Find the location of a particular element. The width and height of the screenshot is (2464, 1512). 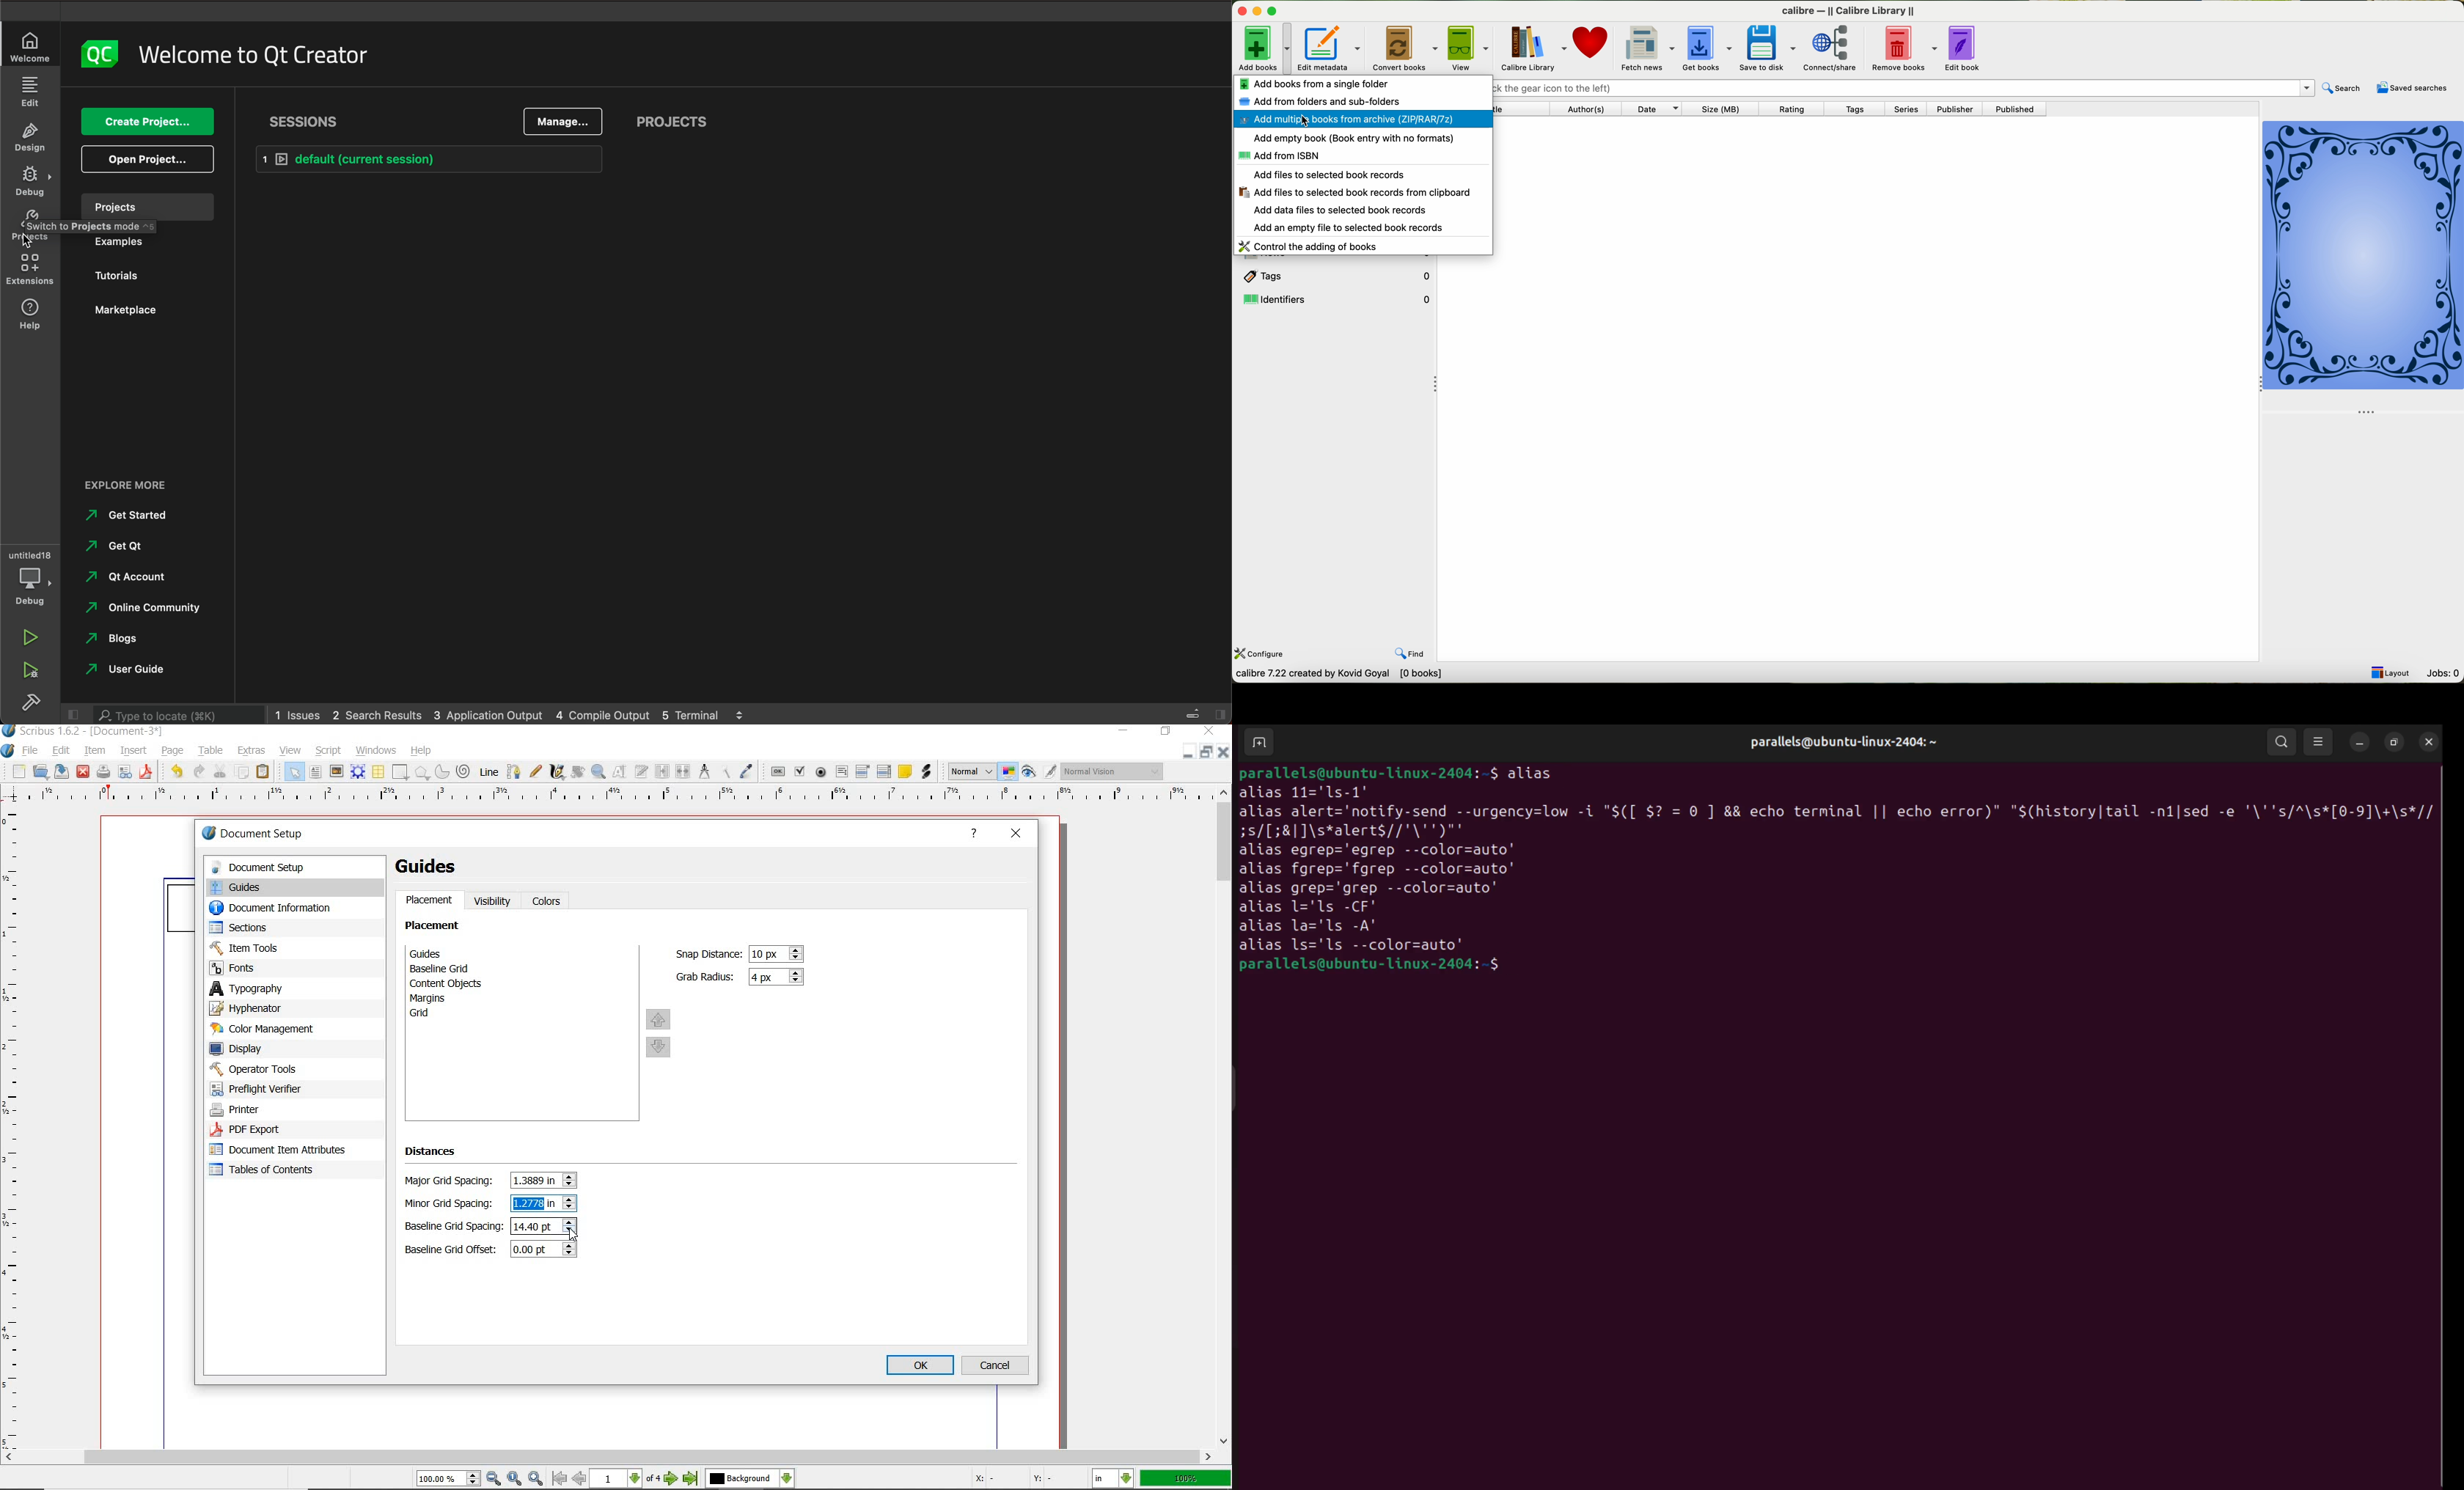

preflight verifier is located at coordinates (272, 1089).